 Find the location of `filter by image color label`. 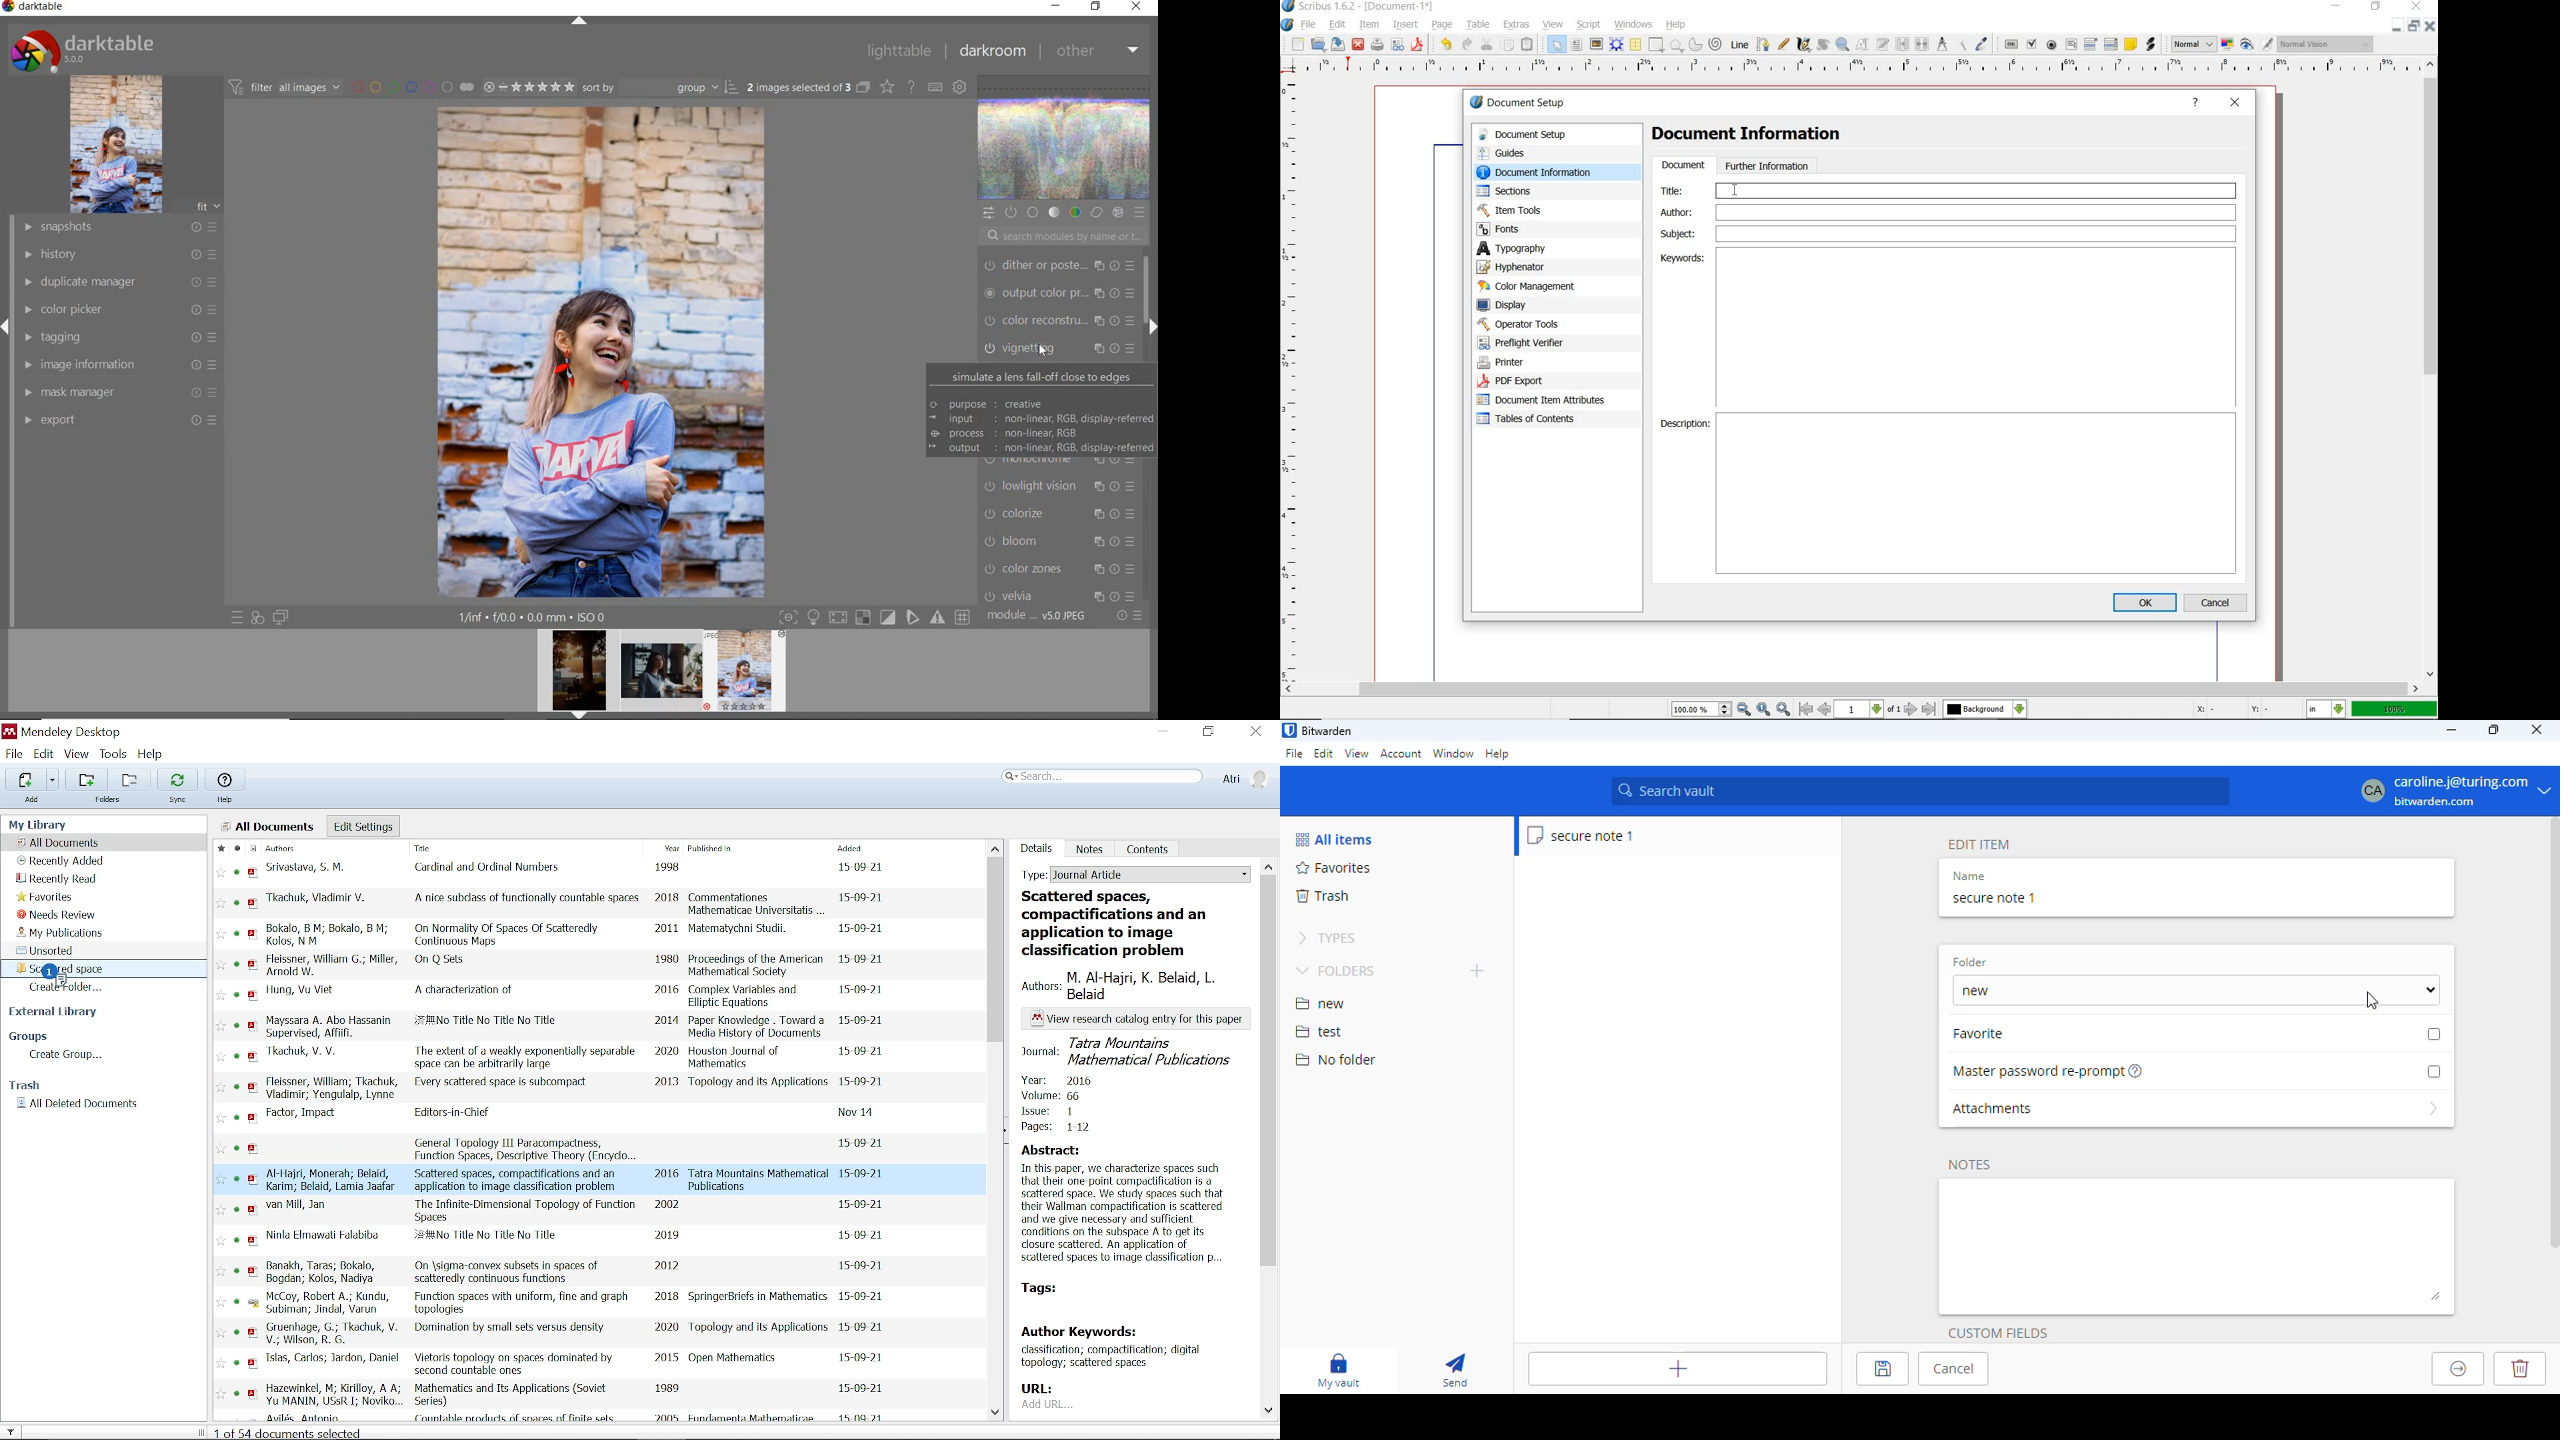

filter by image color label is located at coordinates (411, 86).